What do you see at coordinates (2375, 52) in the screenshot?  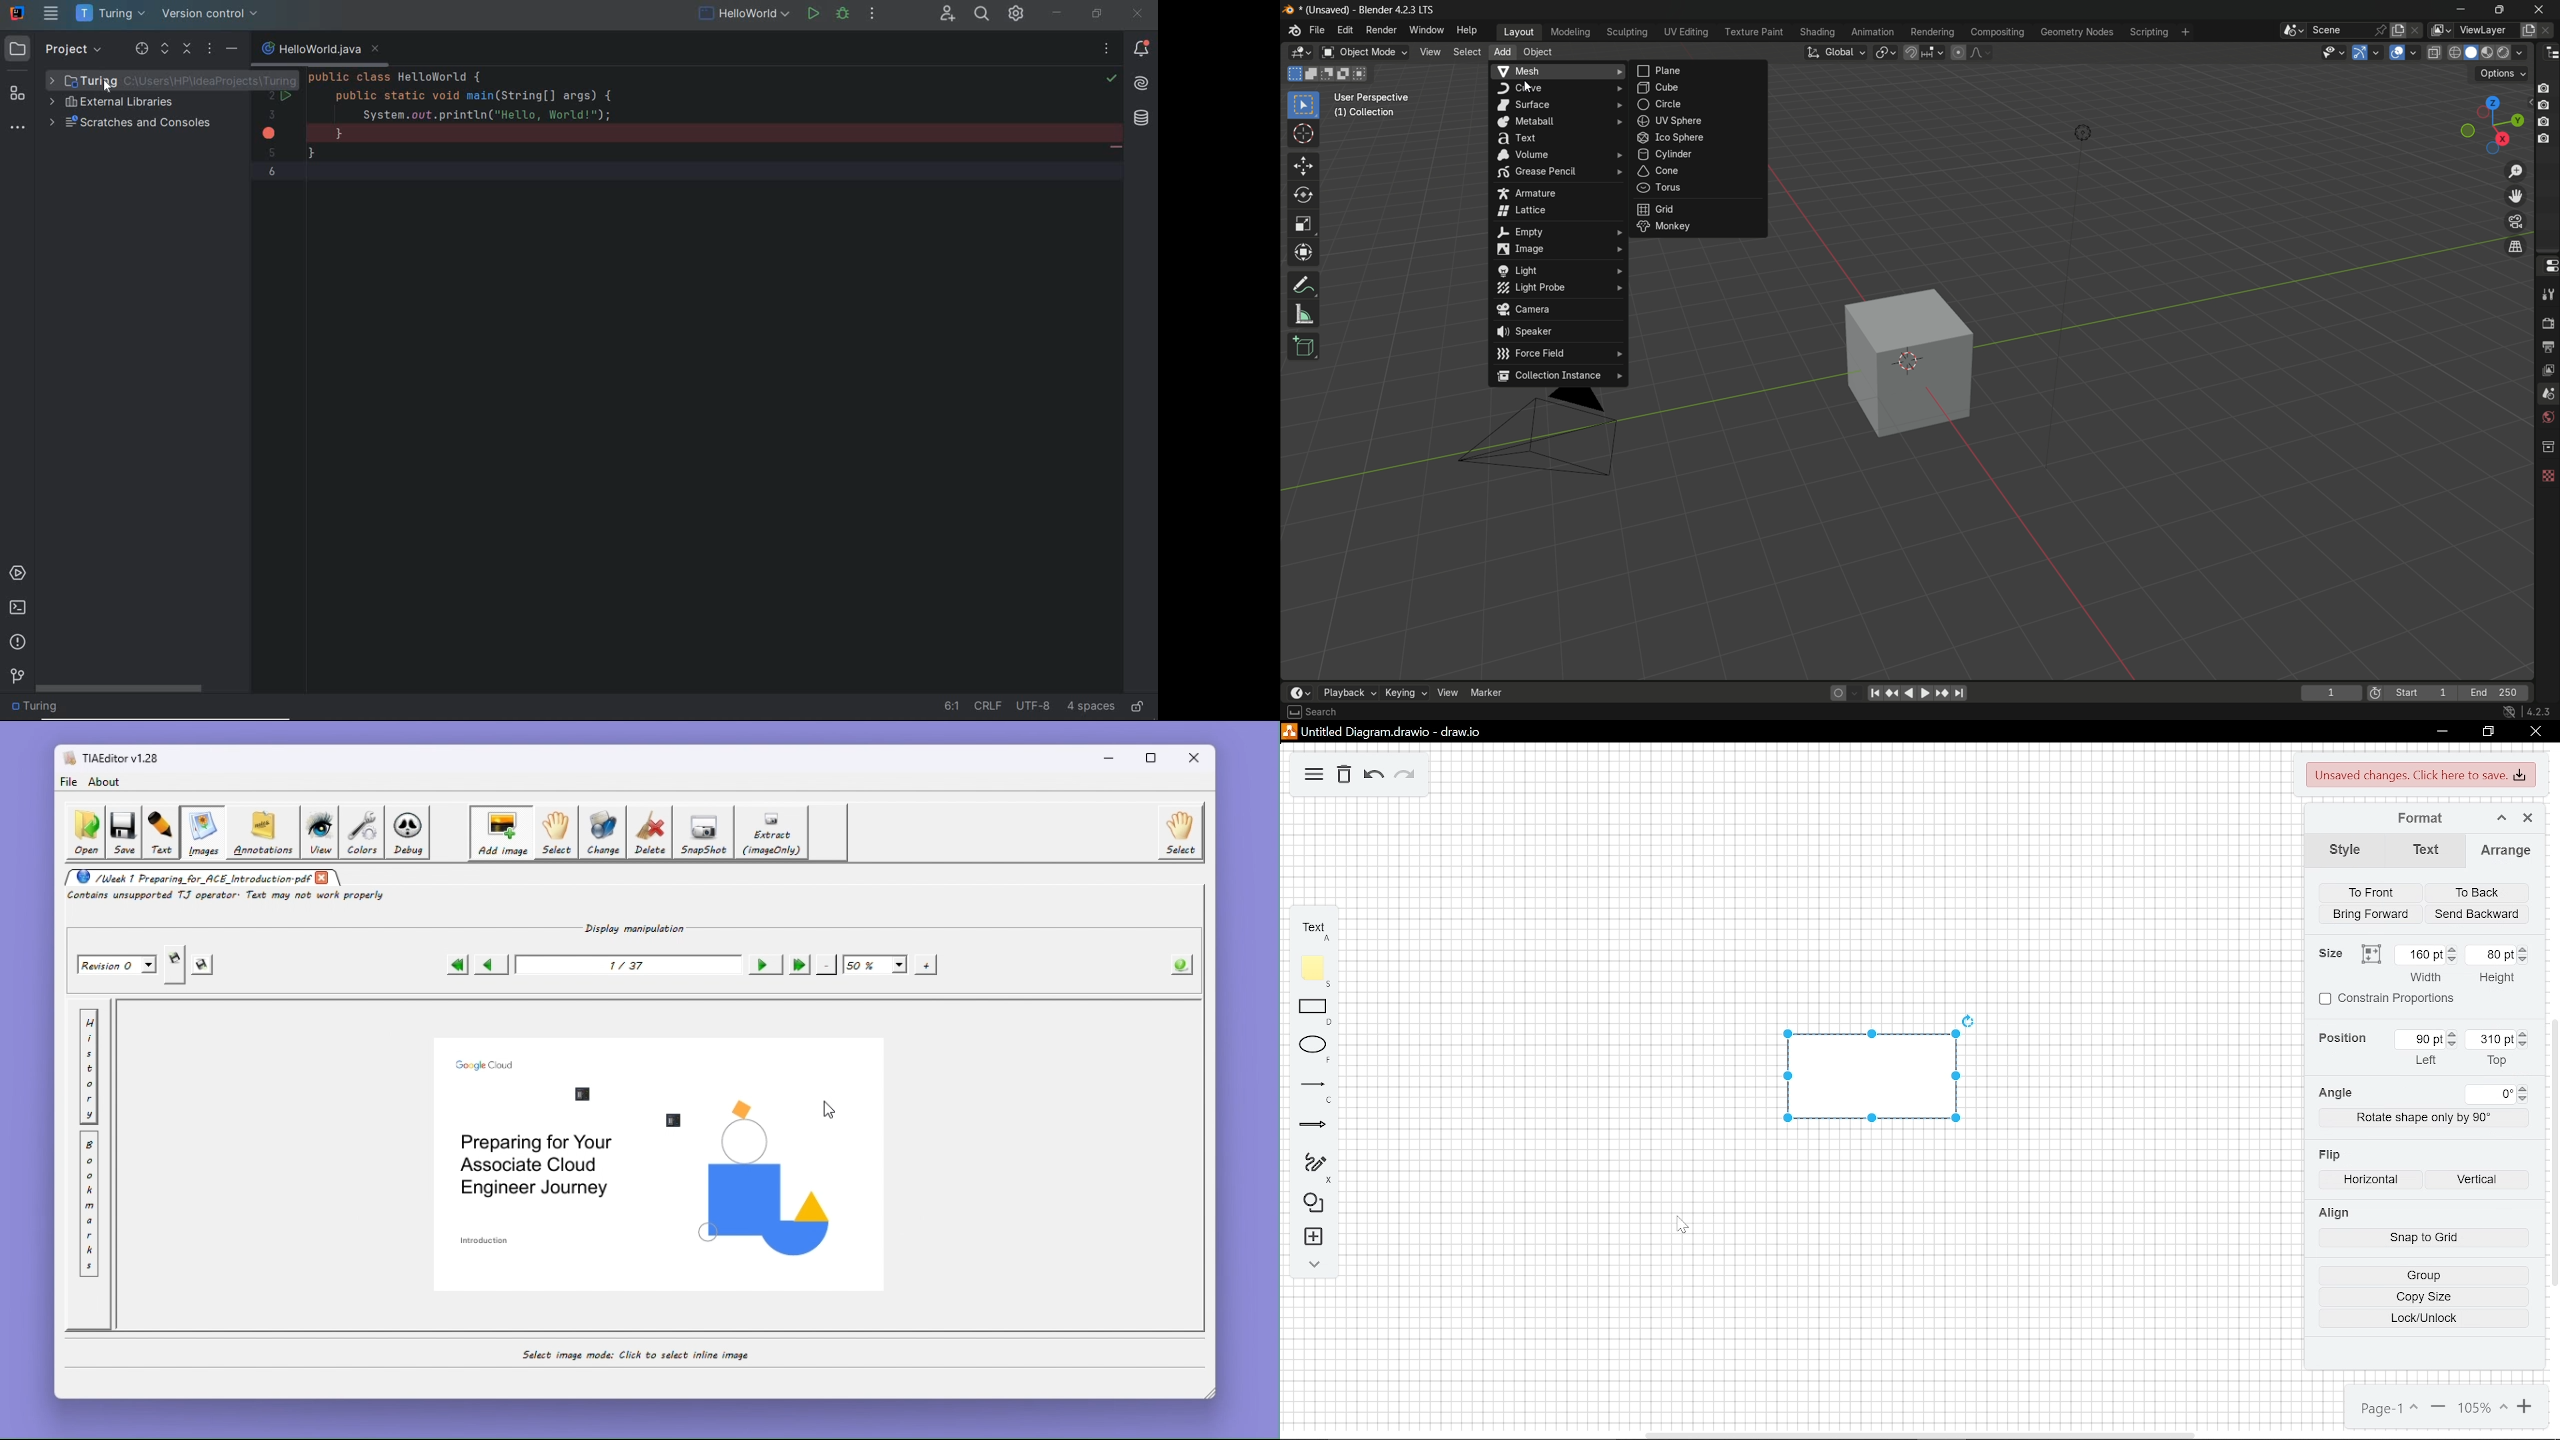 I see `gizmos` at bounding box center [2375, 52].